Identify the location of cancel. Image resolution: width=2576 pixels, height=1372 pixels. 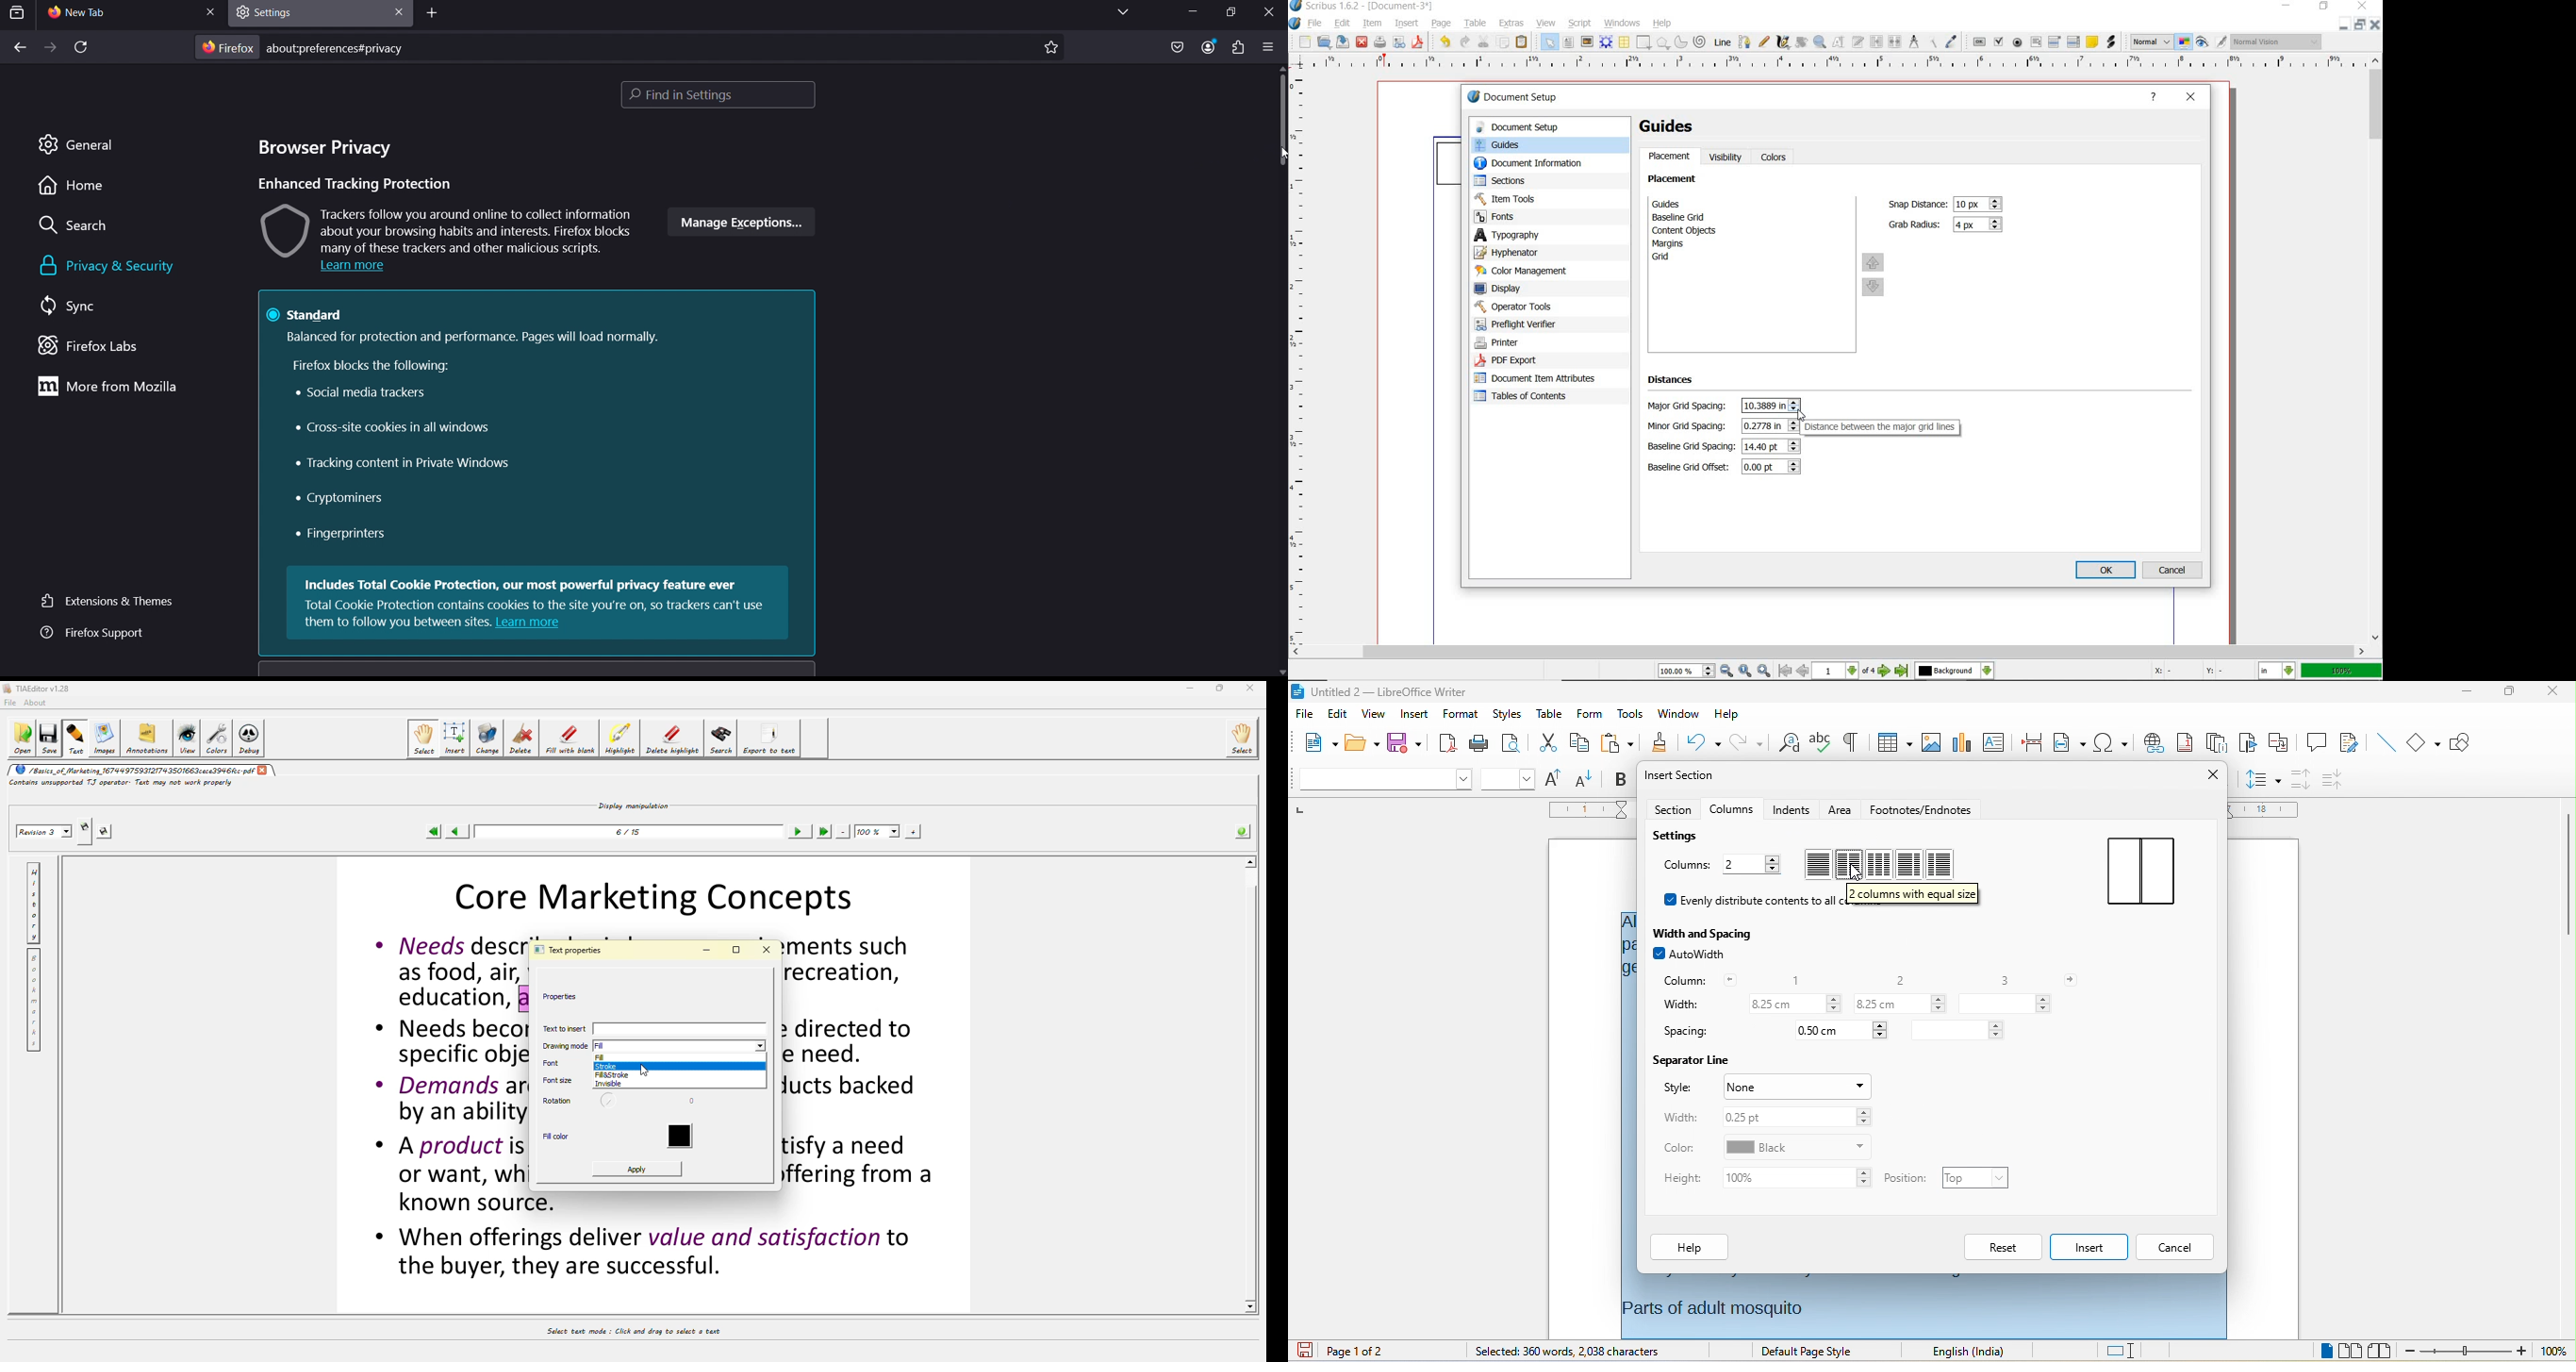
(2174, 570).